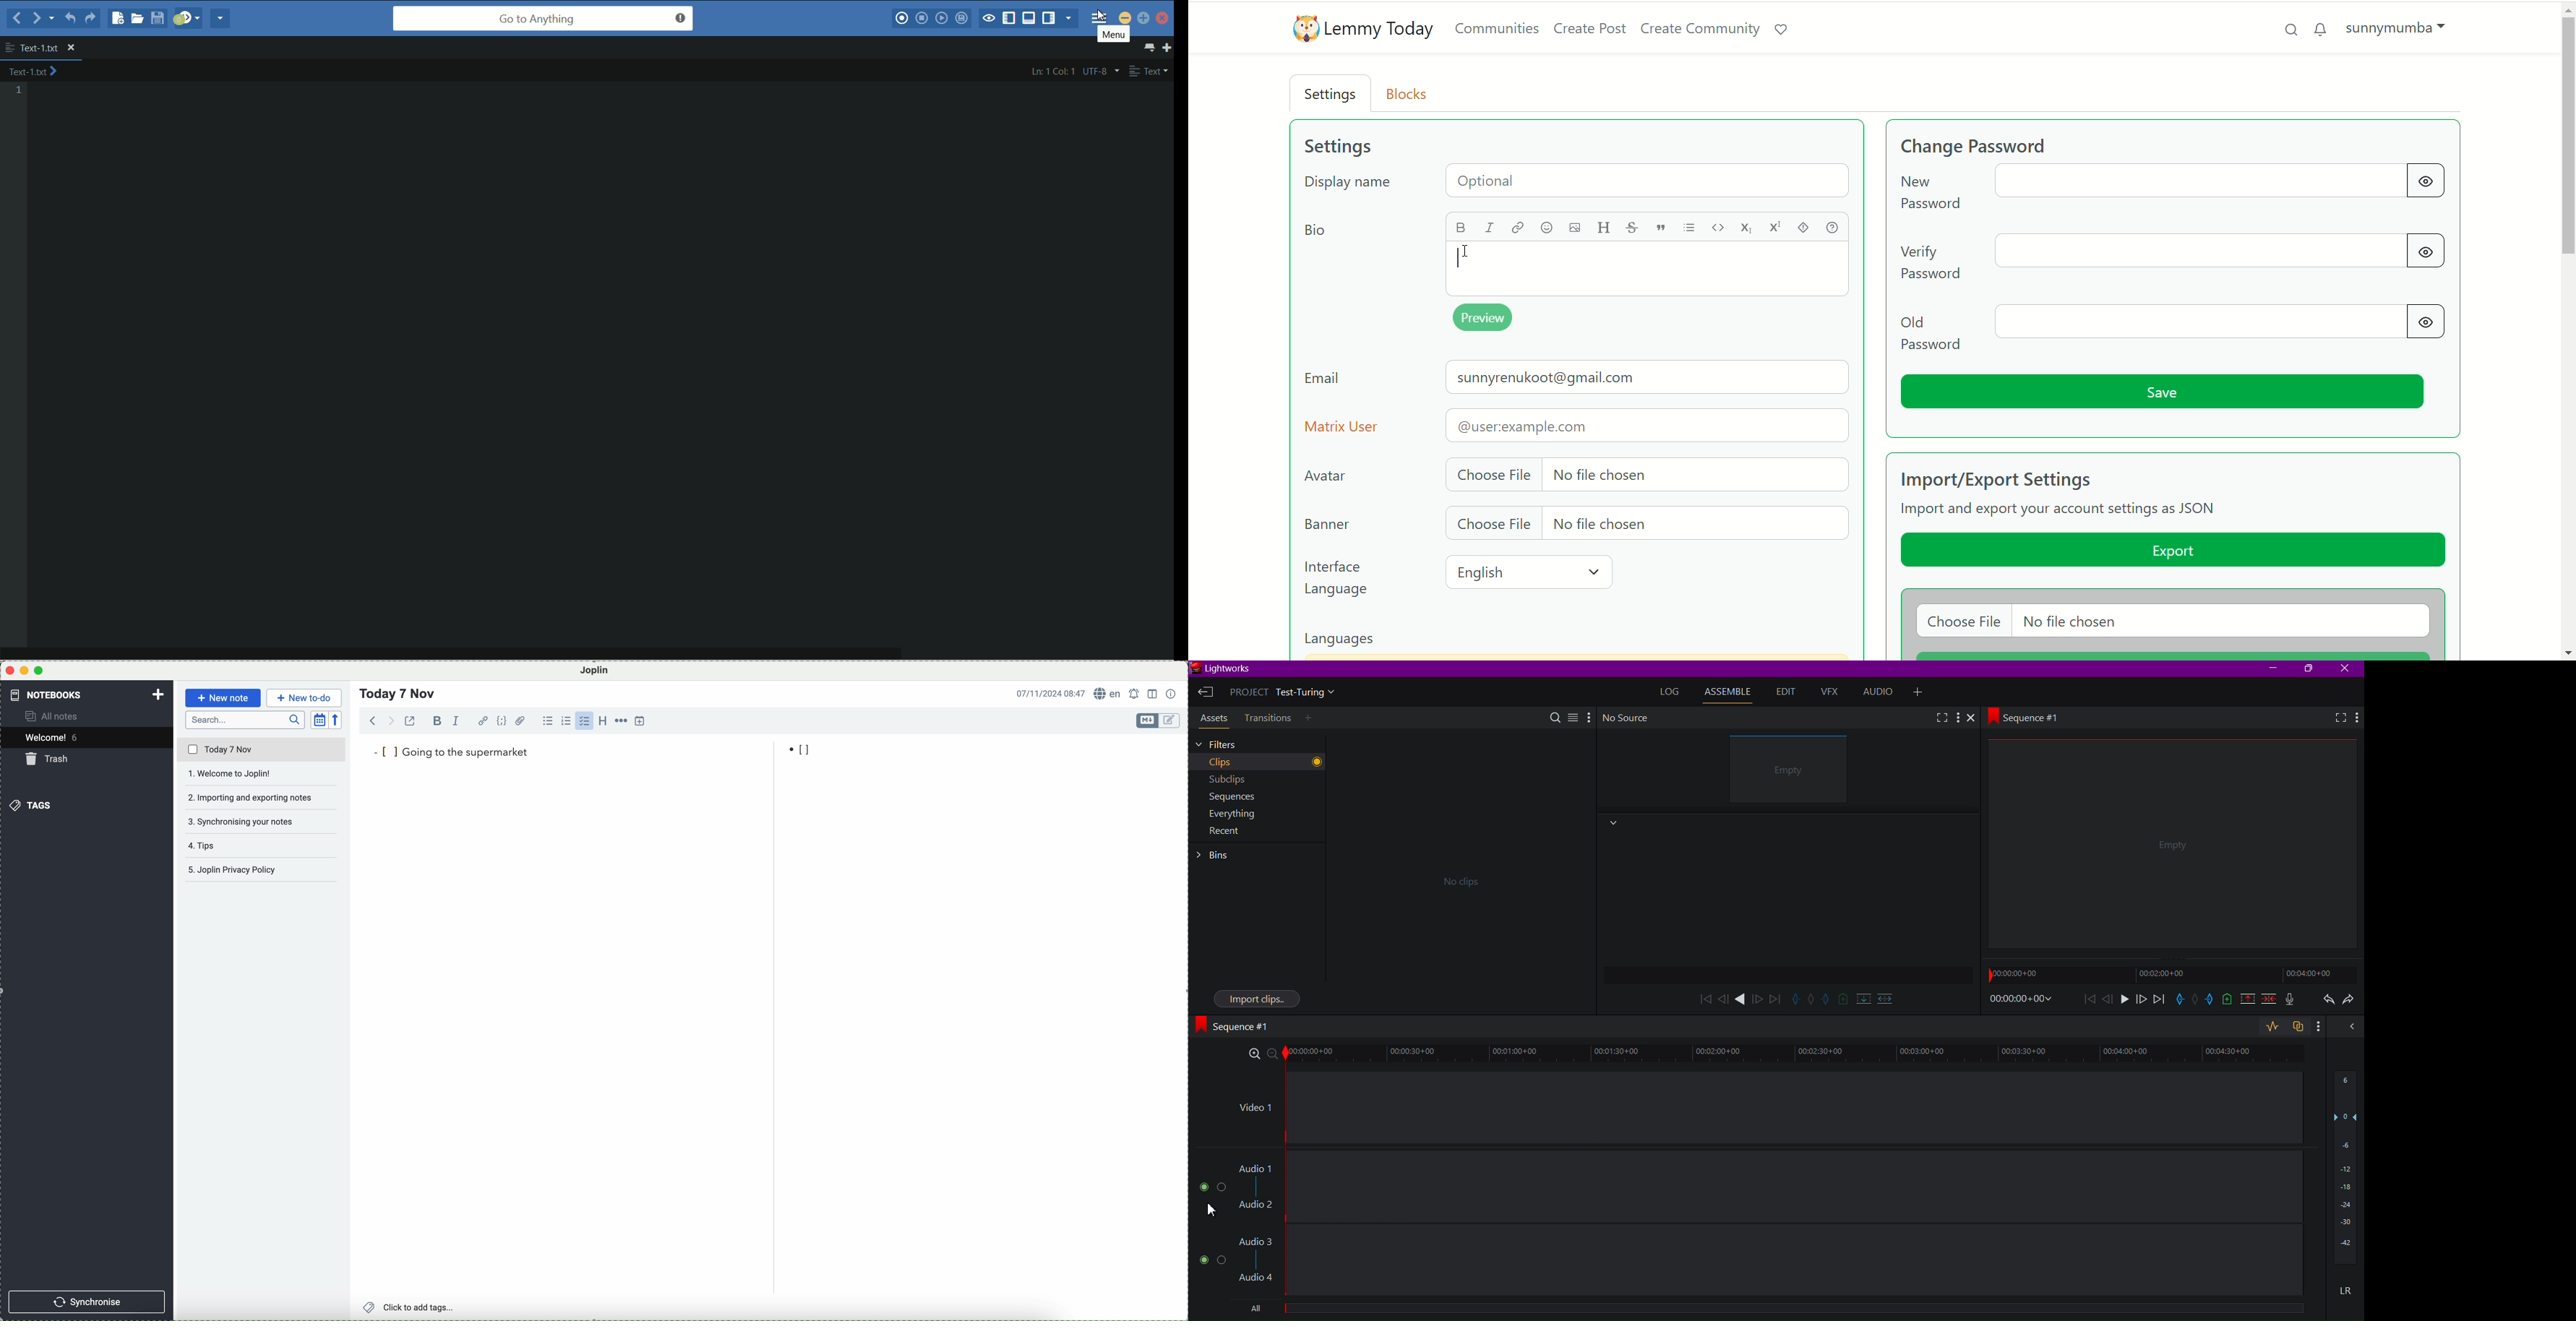 The height and width of the screenshot is (1344, 2576). I want to click on More, so click(1959, 717).